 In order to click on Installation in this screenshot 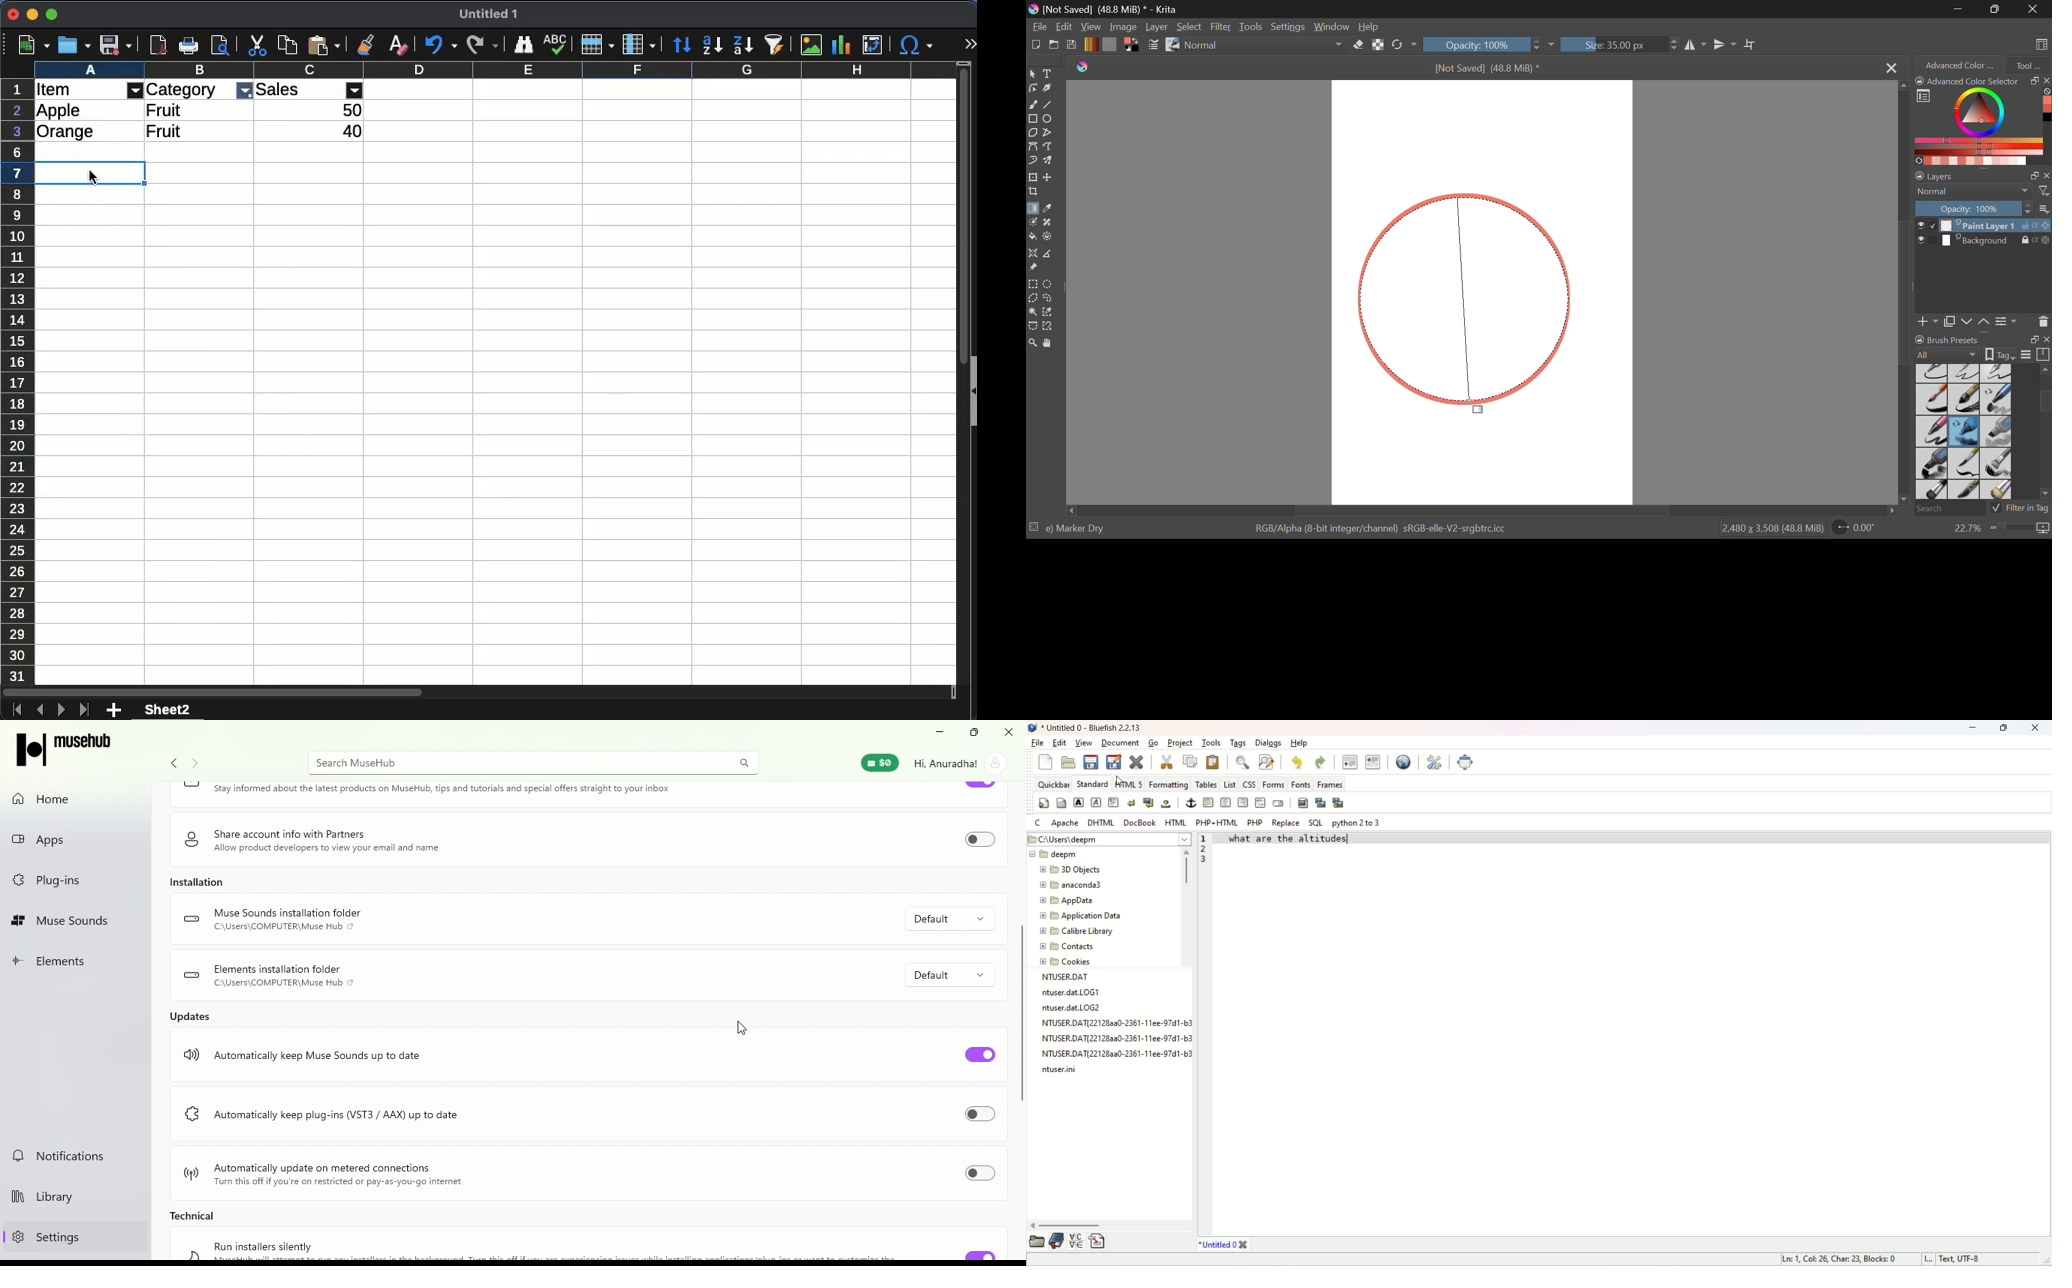, I will do `click(197, 881)`.